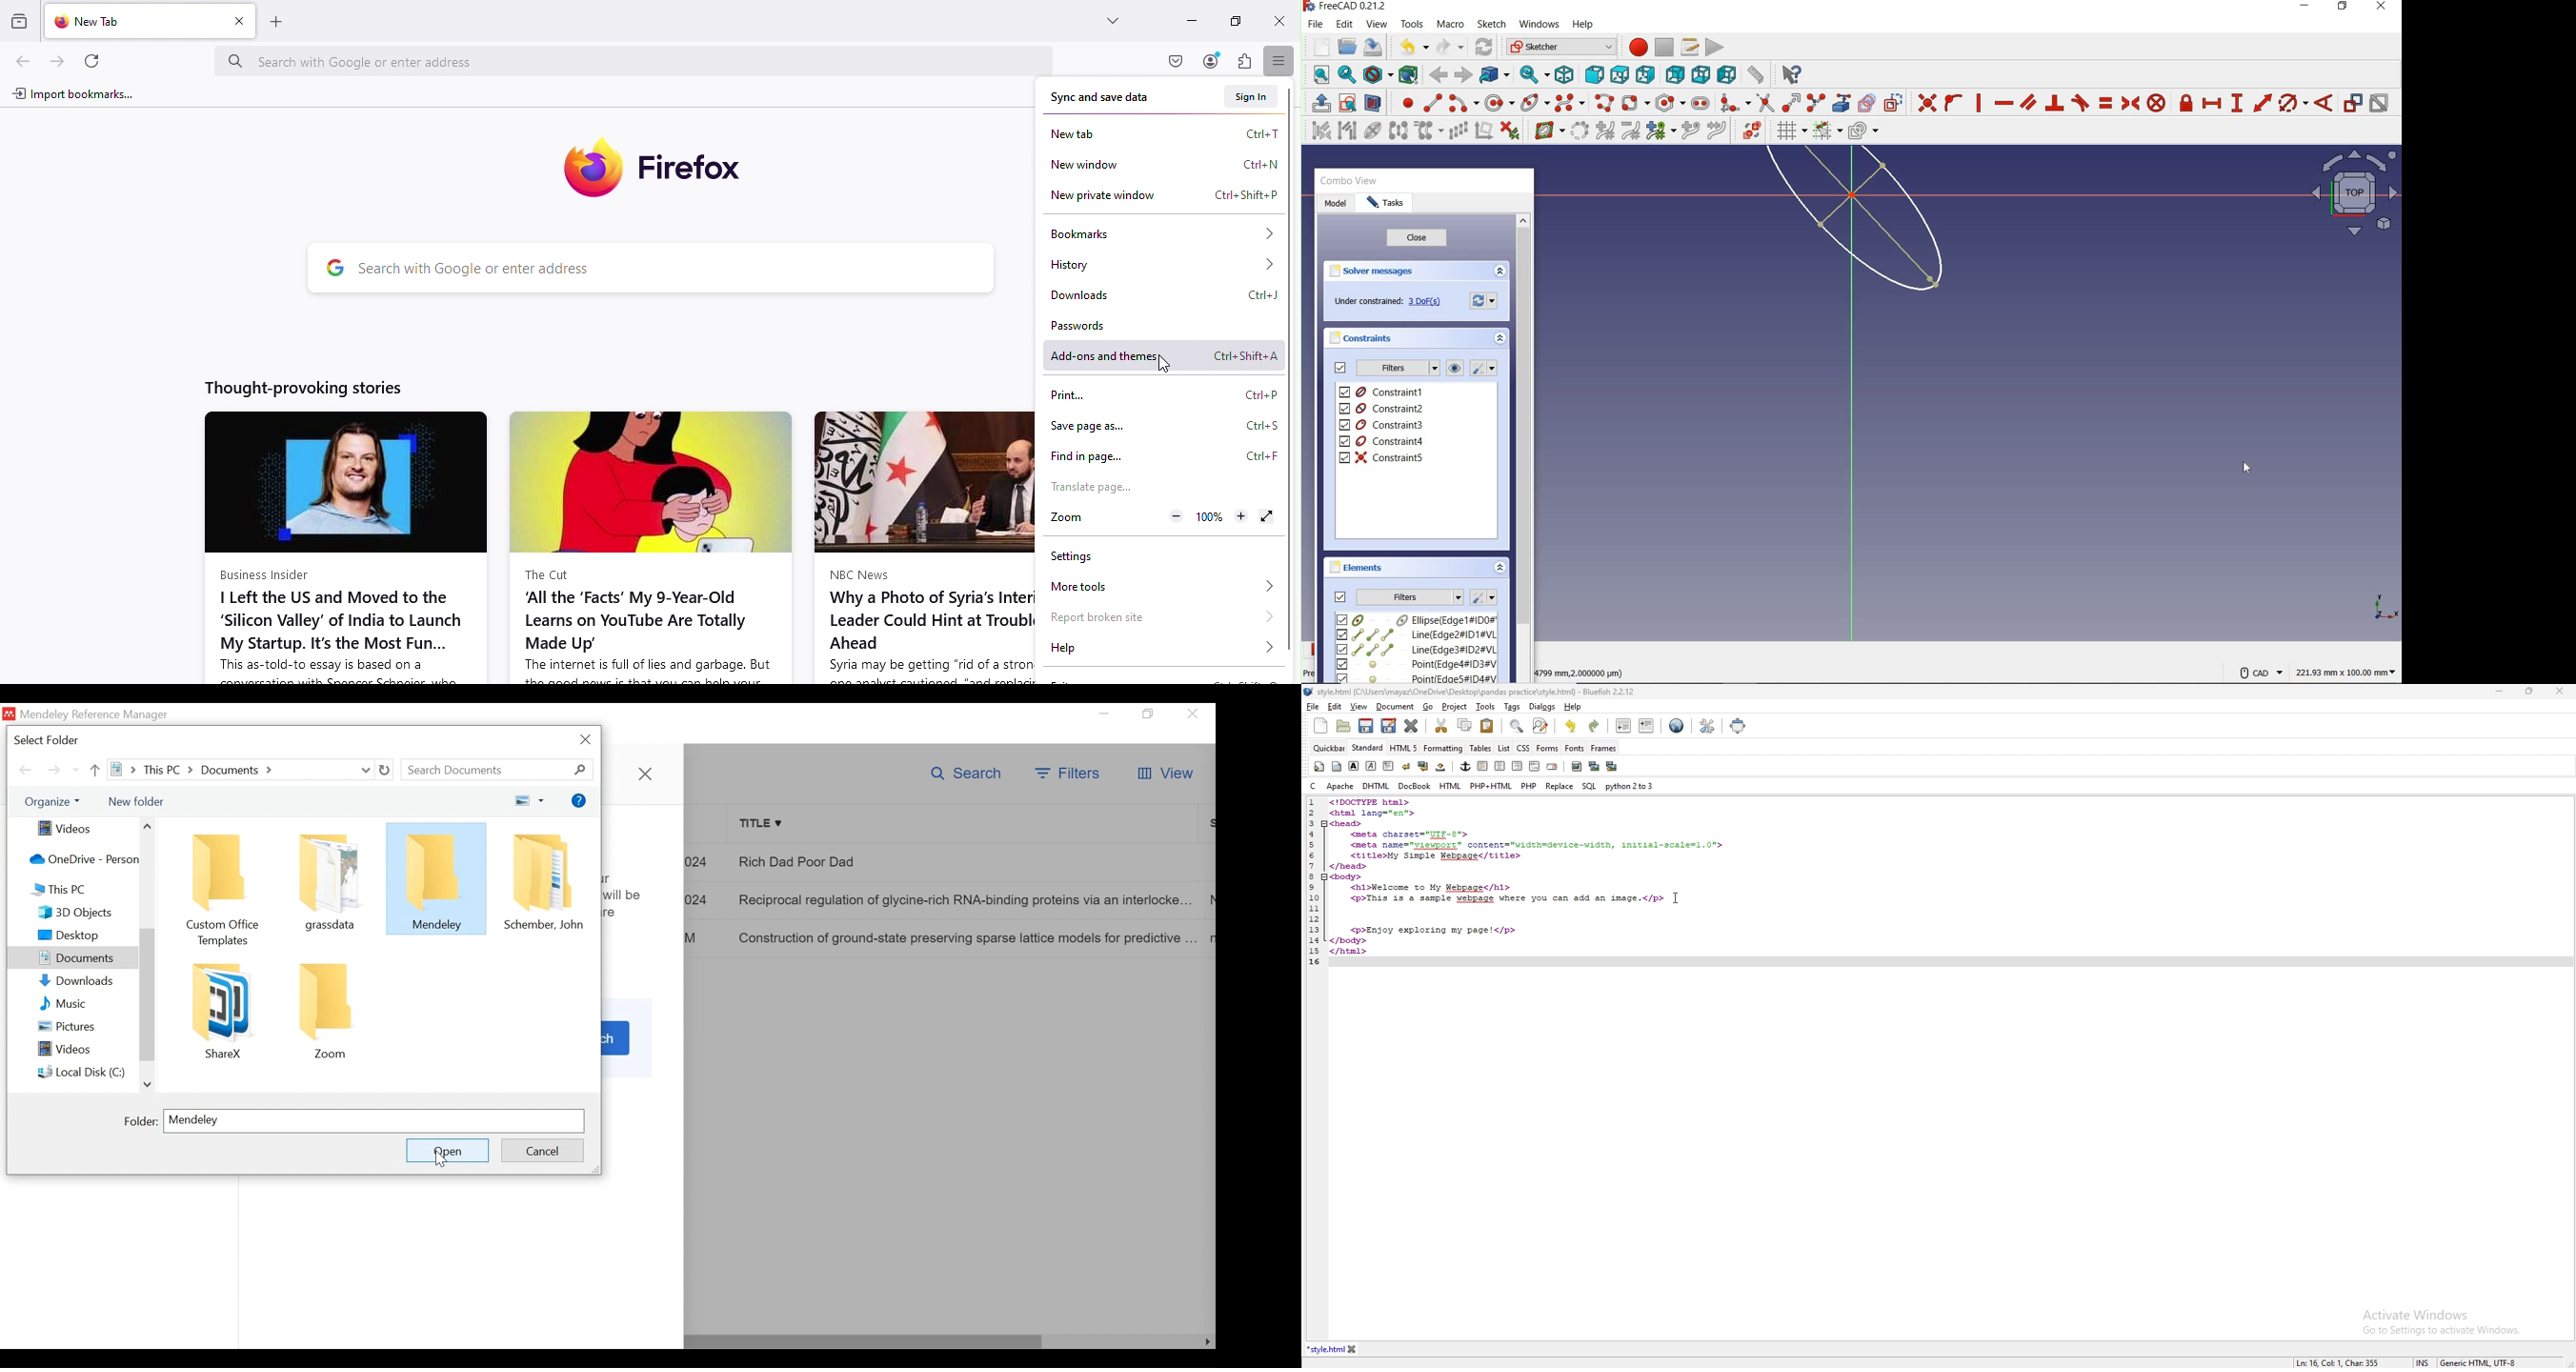  What do you see at coordinates (53, 802) in the screenshot?
I see `Organize` at bounding box center [53, 802].